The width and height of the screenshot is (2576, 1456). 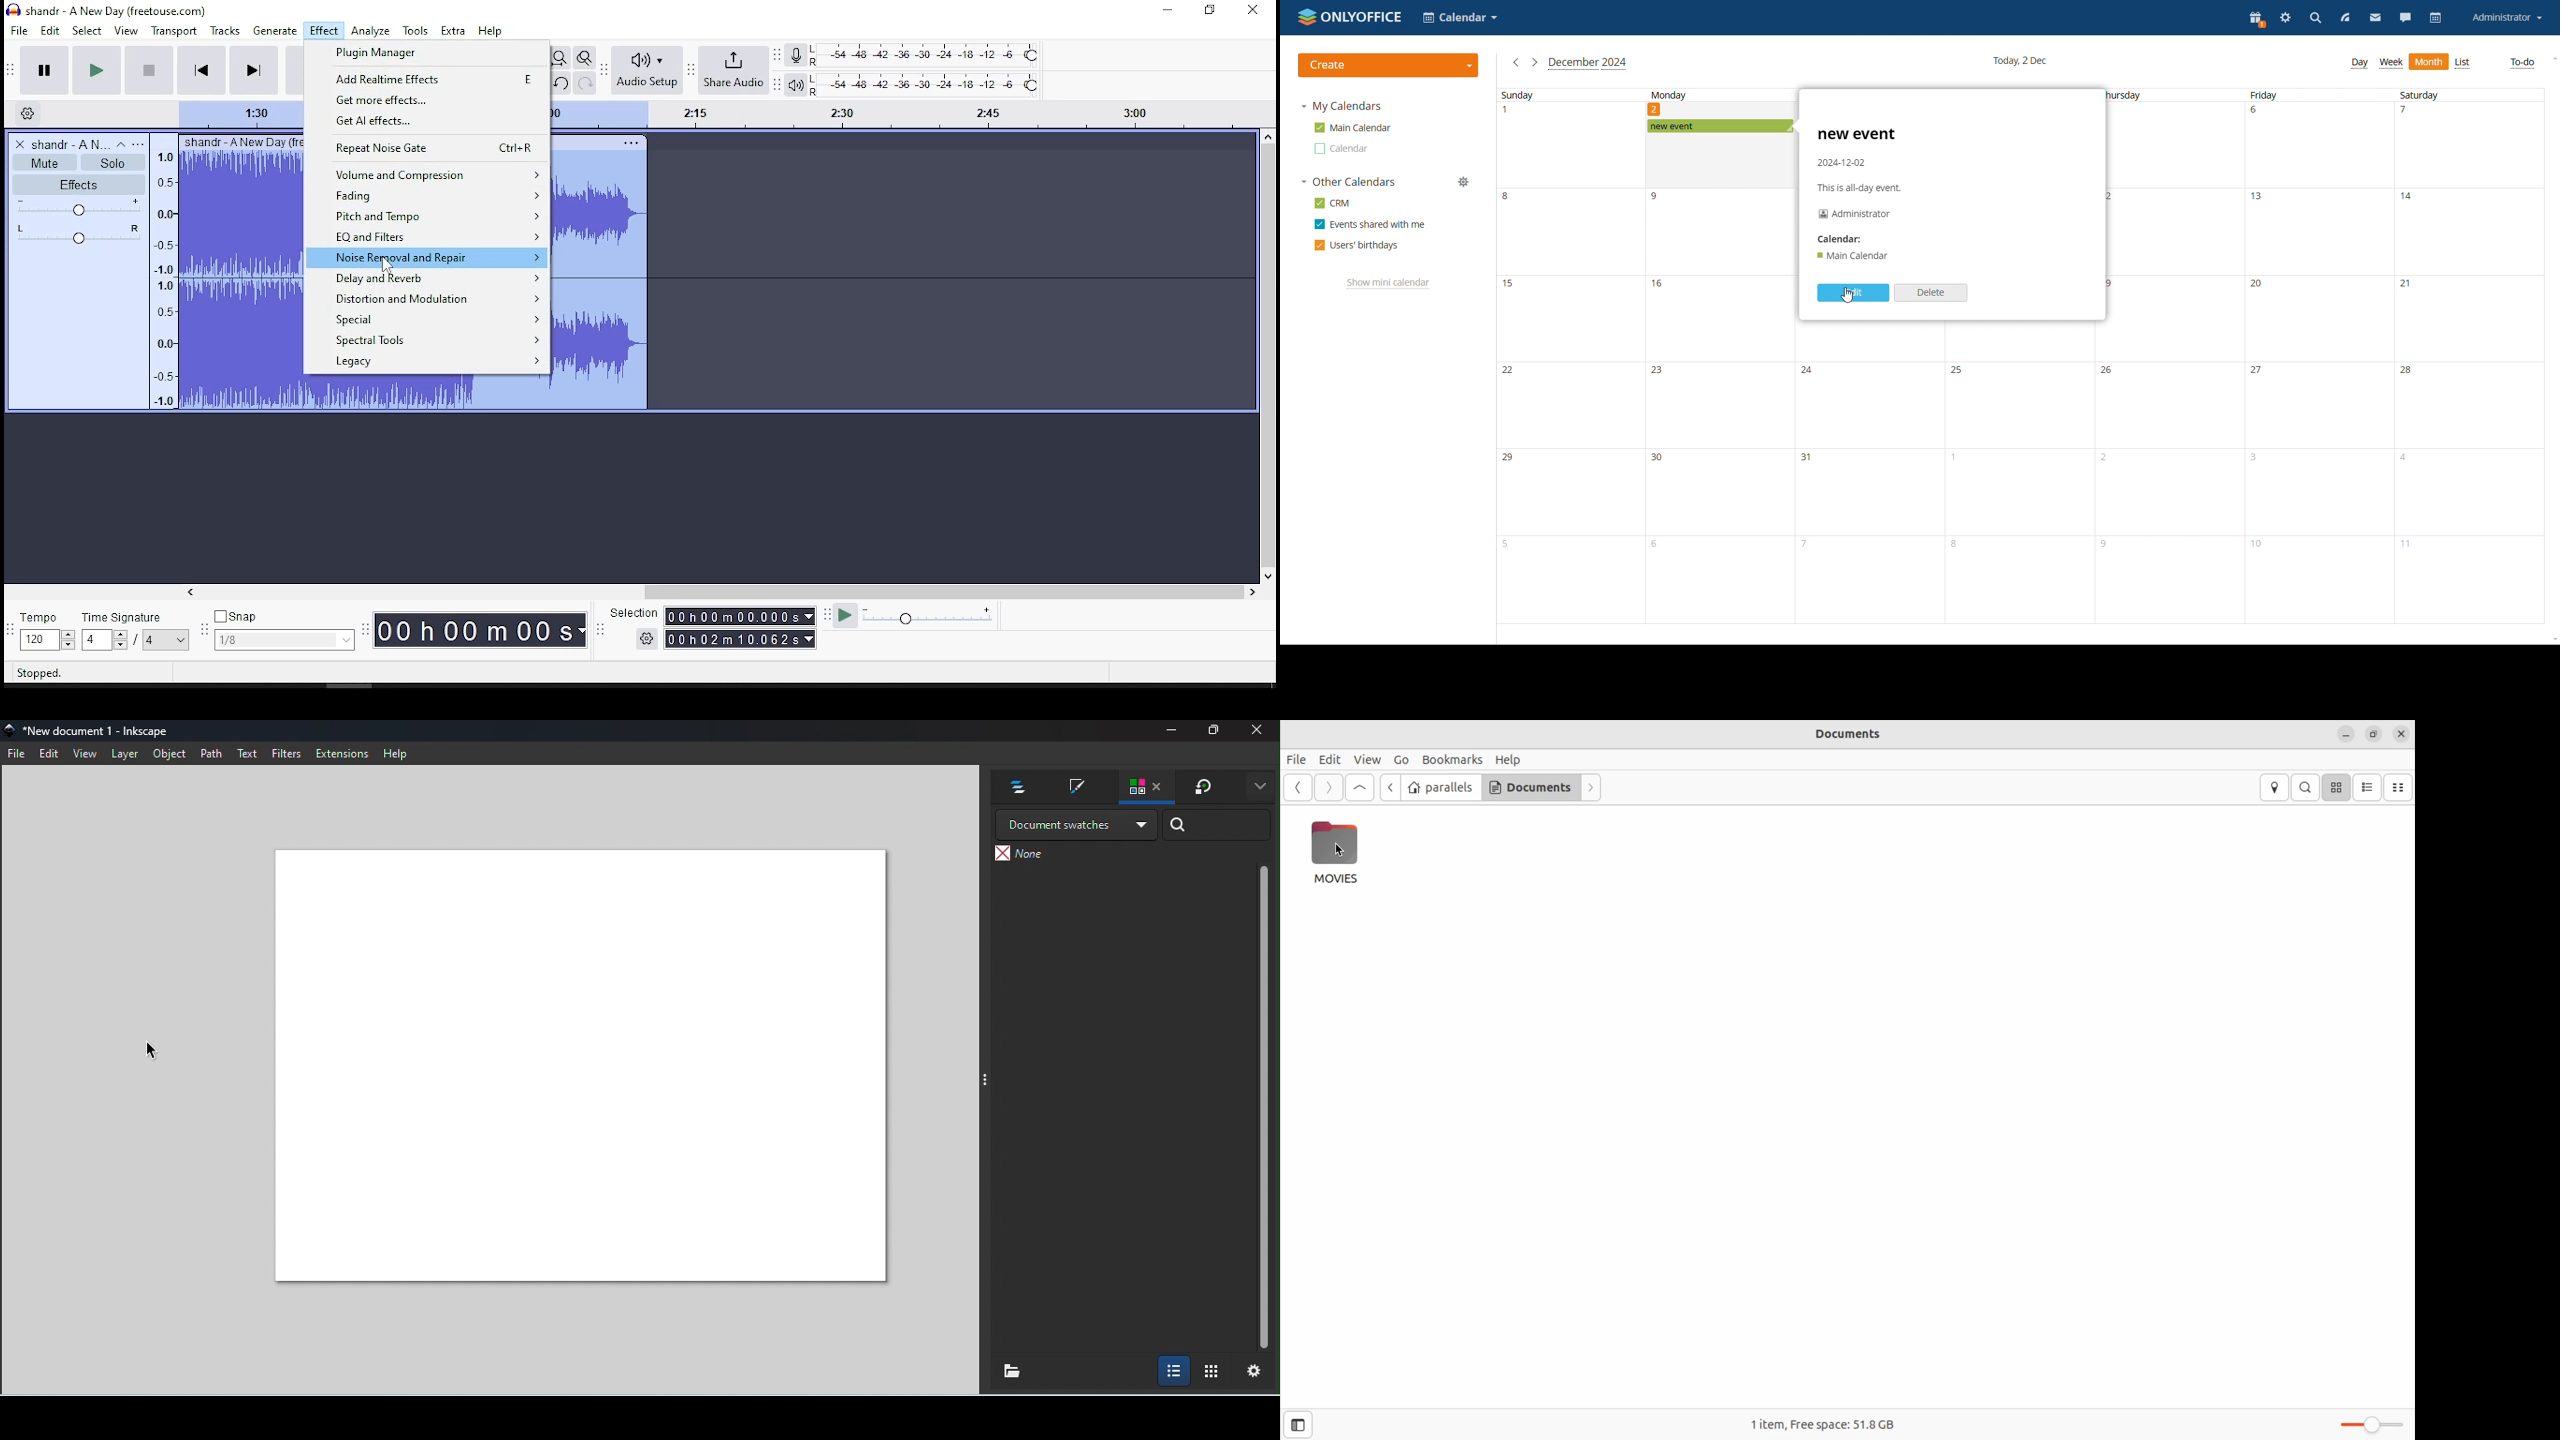 What do you see at coordinates (1255, 11) in the screenshot?
I see `close window` at bounding box center [1255, 11].